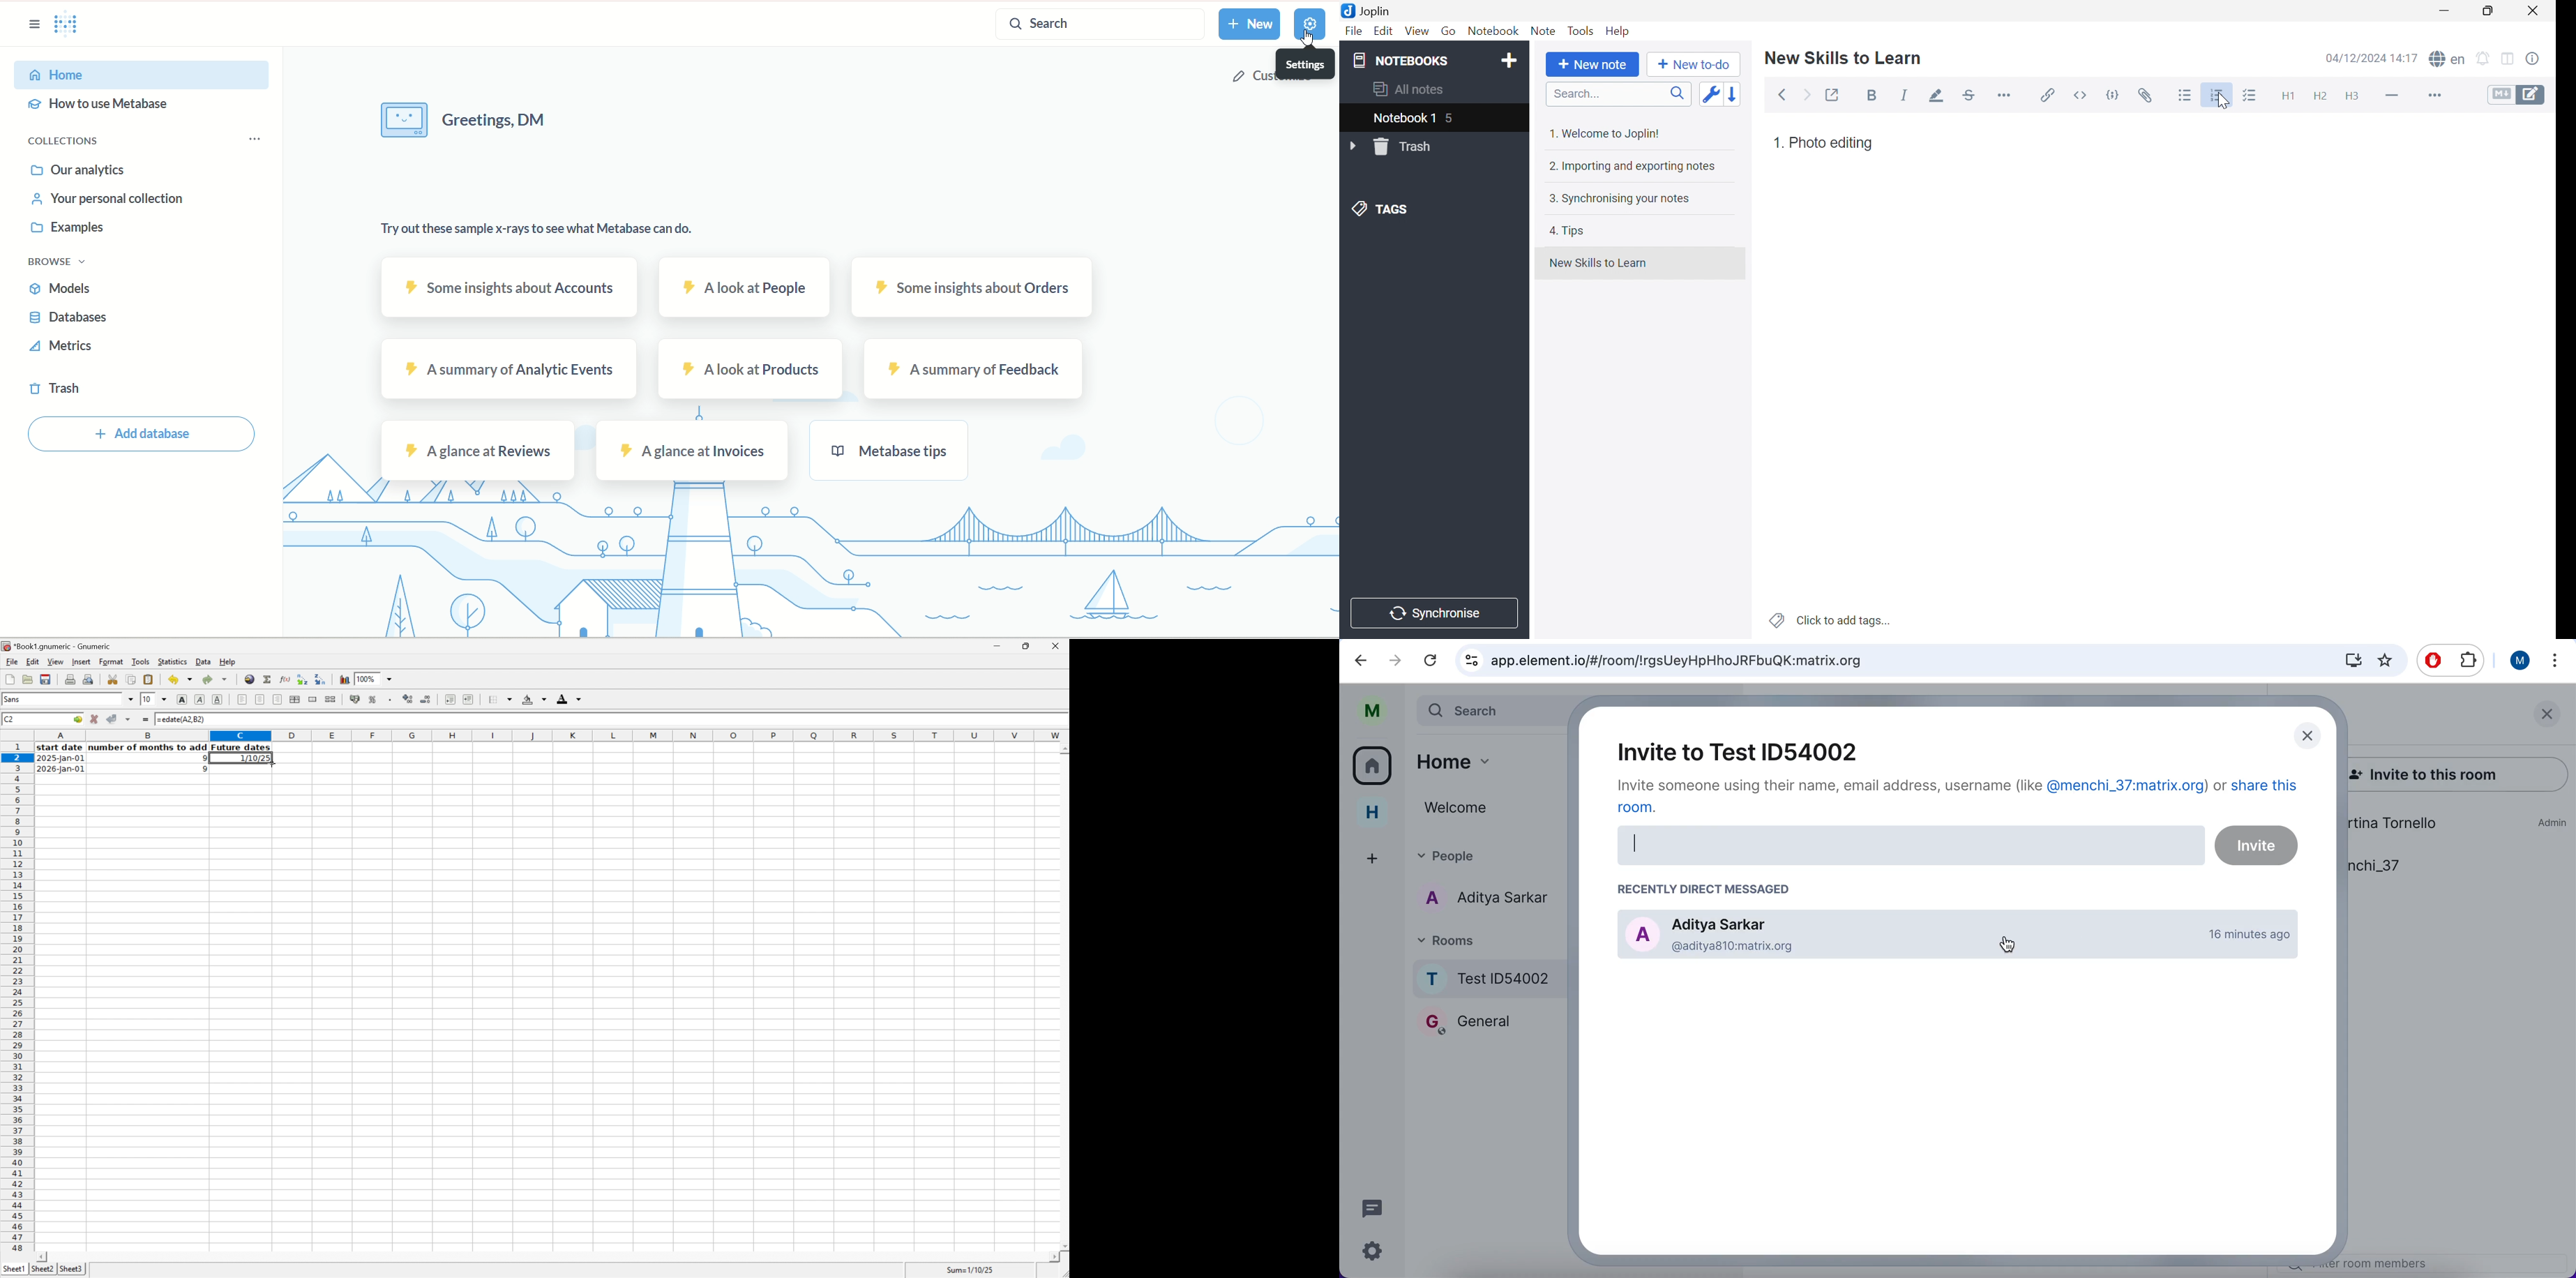 This screenshot has height=1288, width=2576. What do you see at coordinates (365, 678) in the screenshot?
I see `100%` at bounding box center [365, 678].